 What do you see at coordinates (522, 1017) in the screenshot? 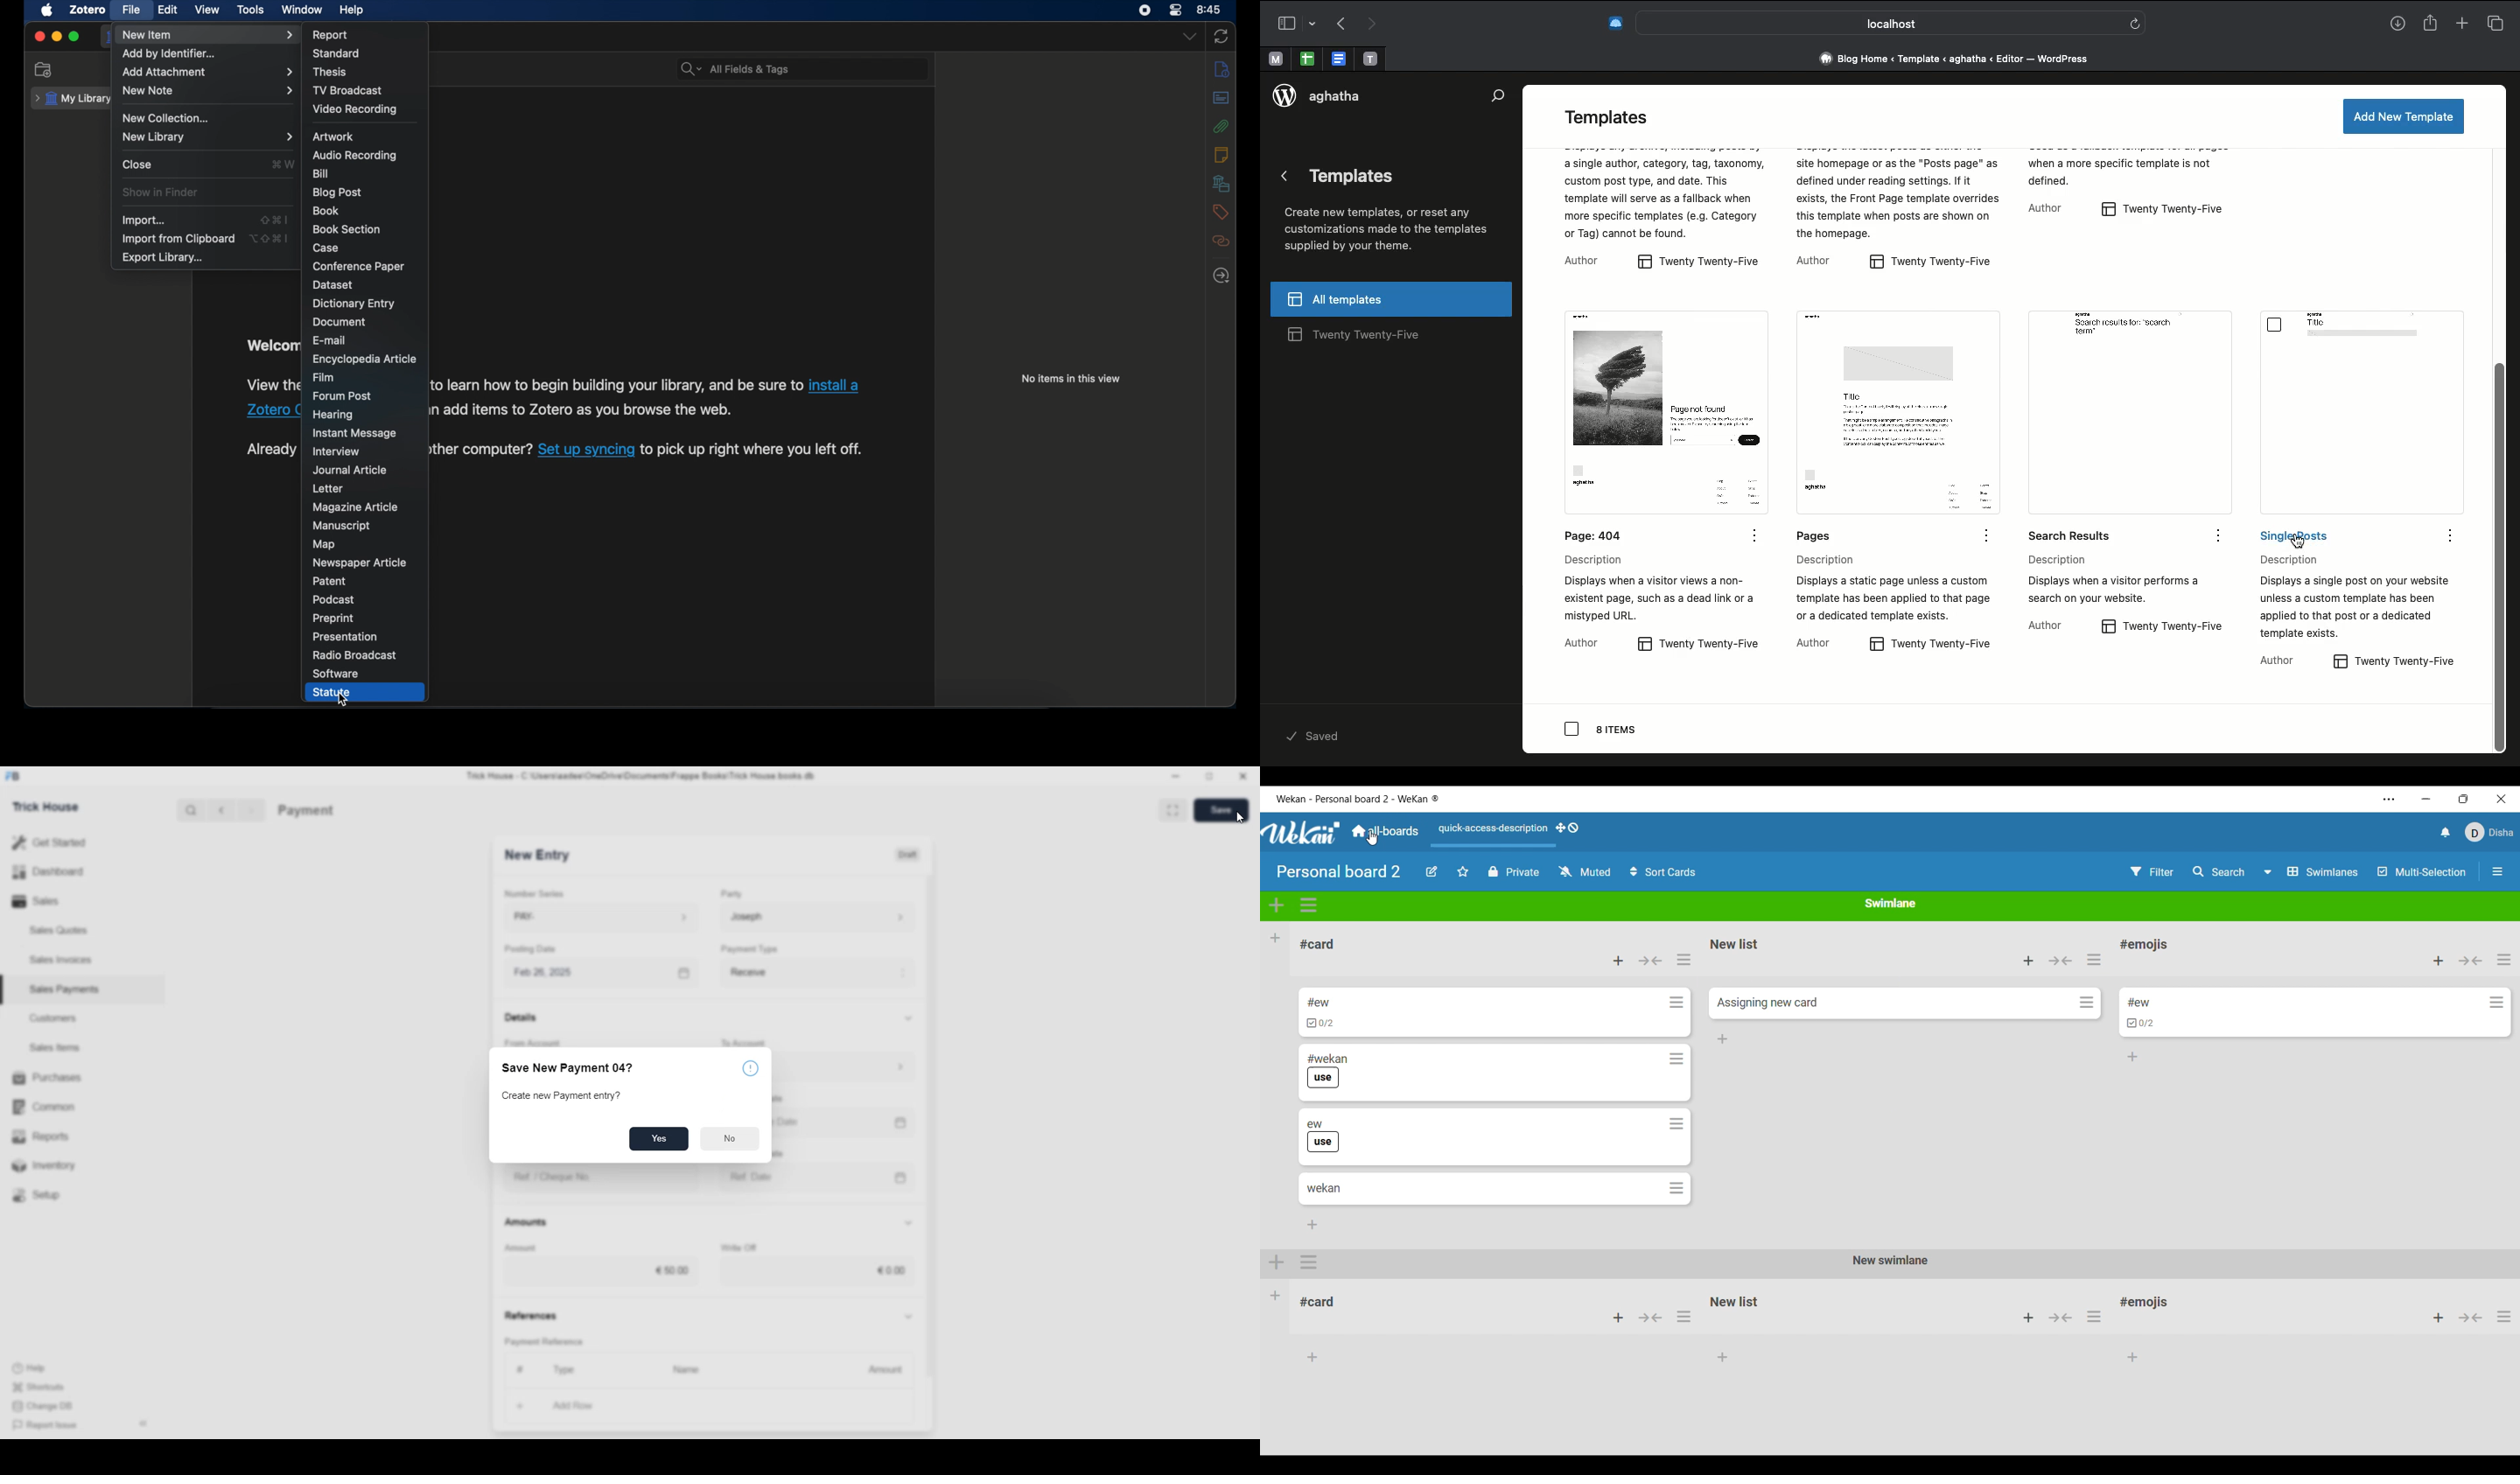
I see `Details` at bounding box center [522, 1017].